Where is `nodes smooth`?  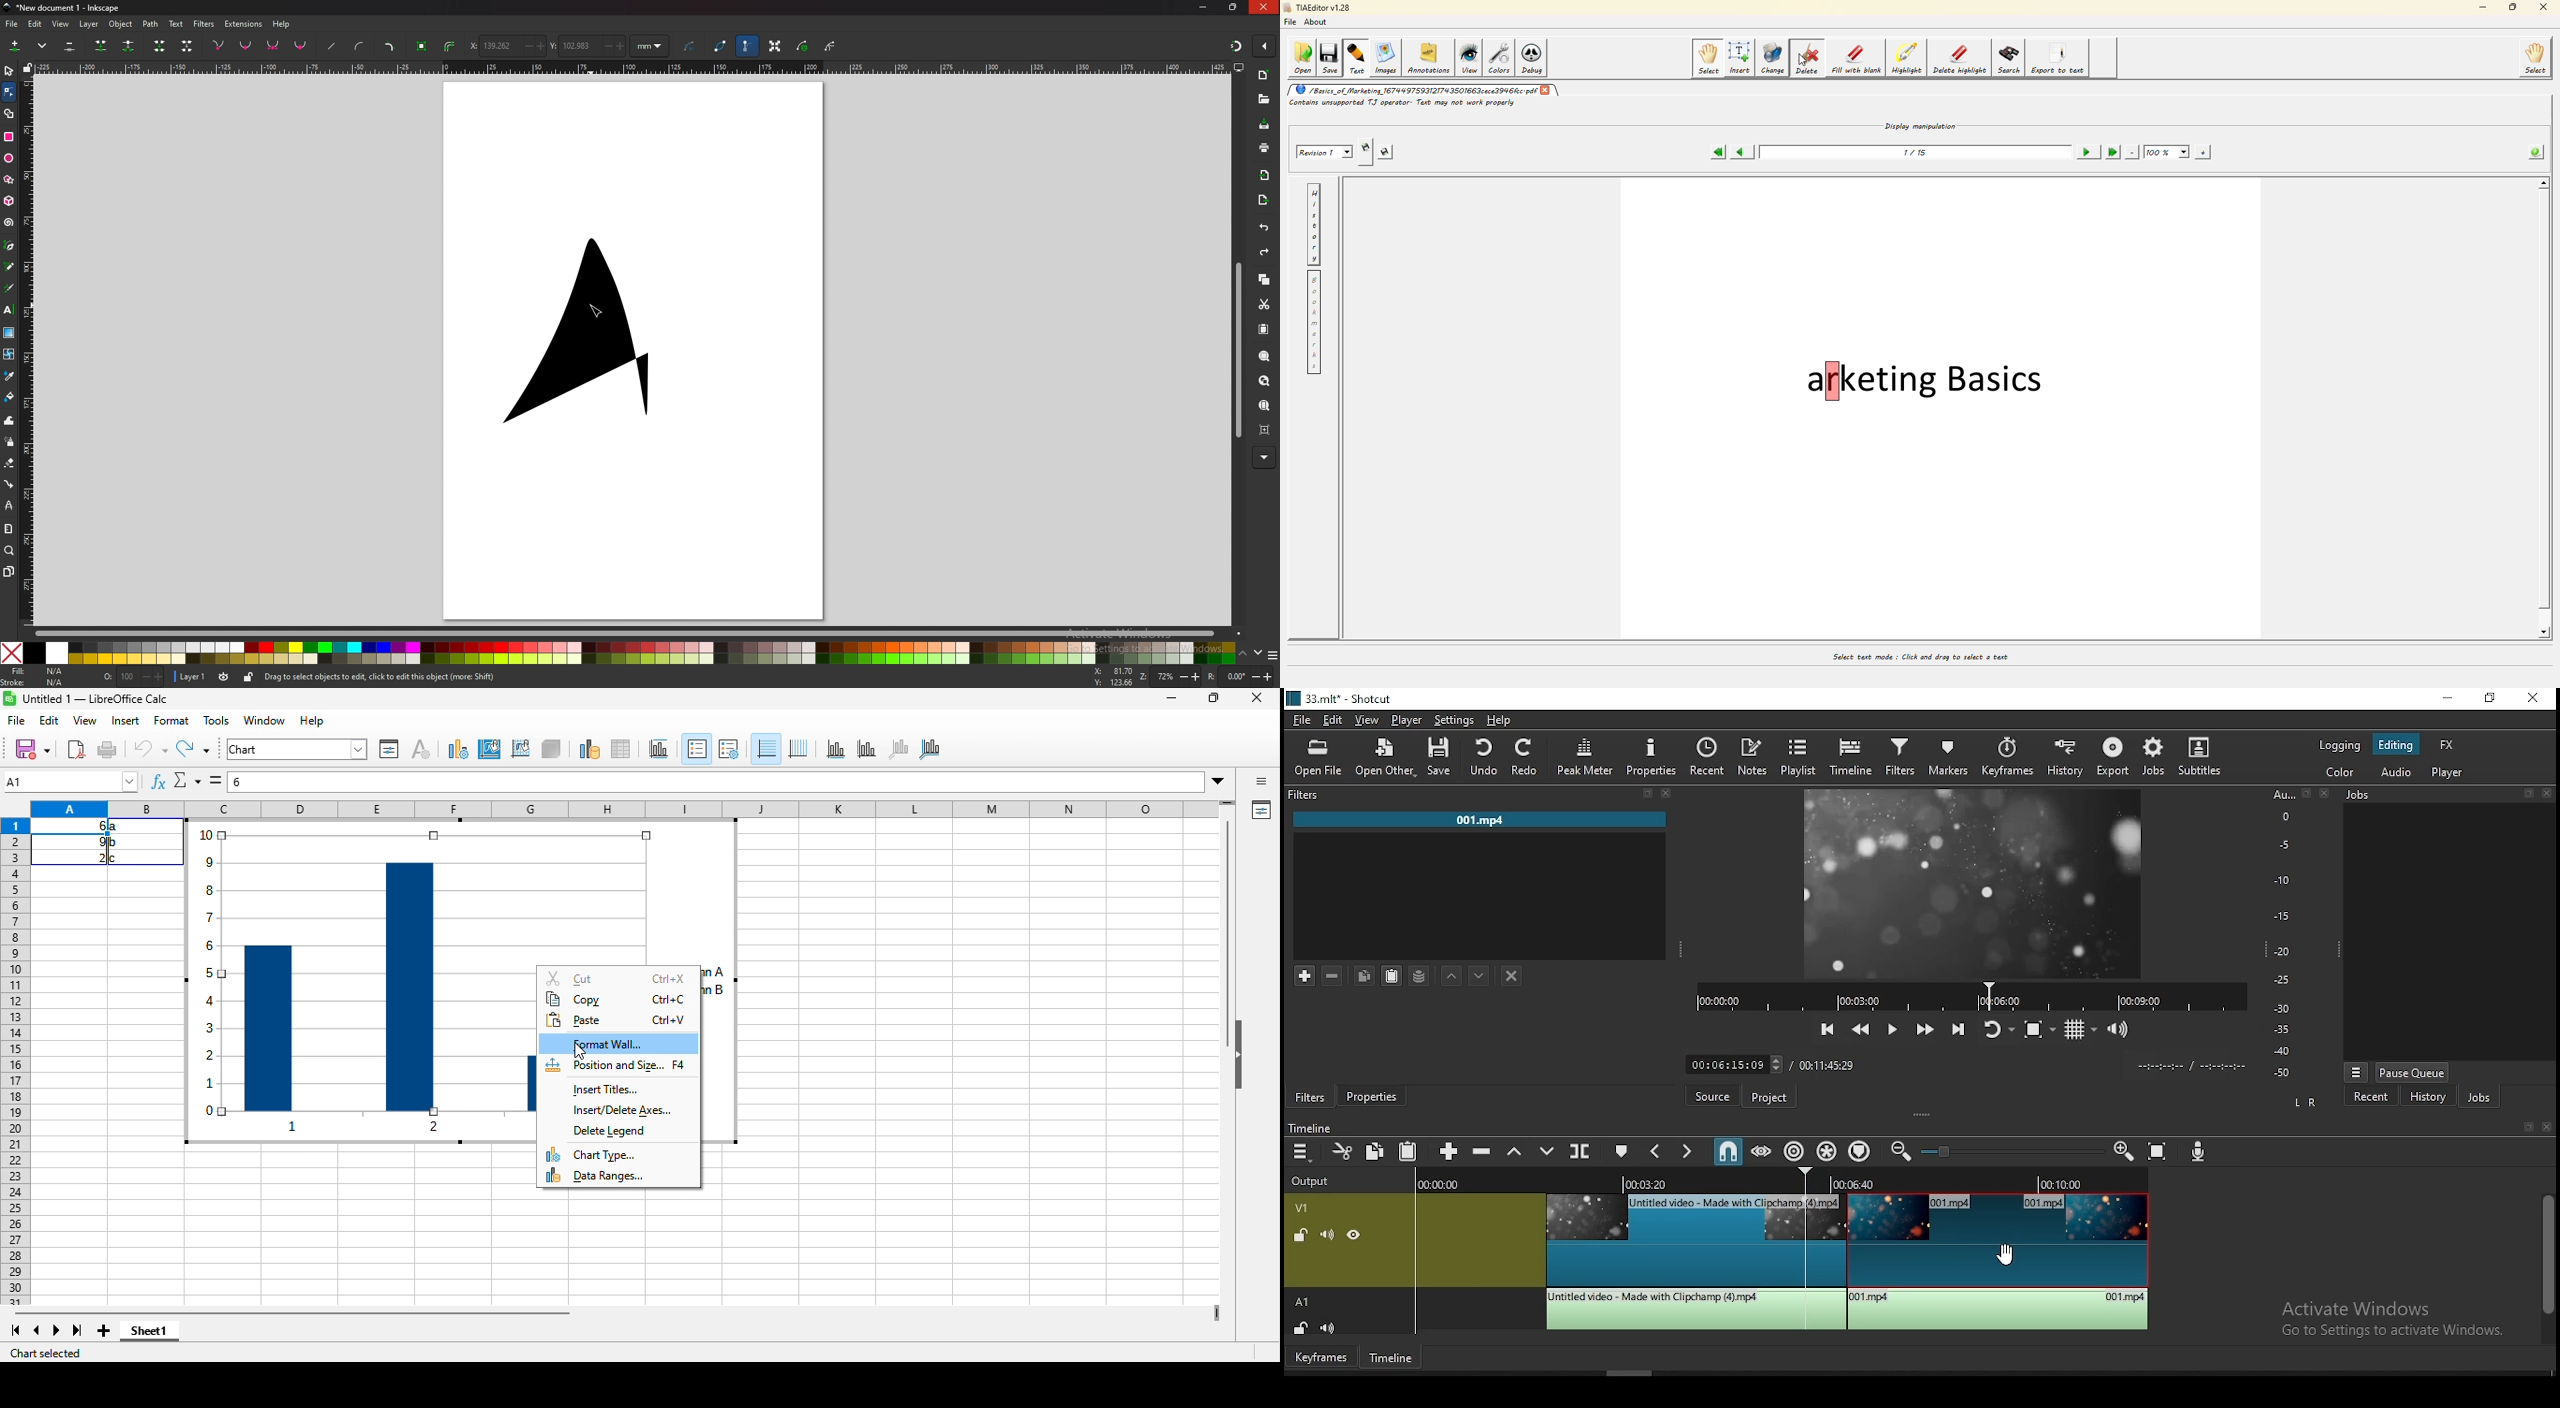 nodes smooth is located at coordinates (246, 45).